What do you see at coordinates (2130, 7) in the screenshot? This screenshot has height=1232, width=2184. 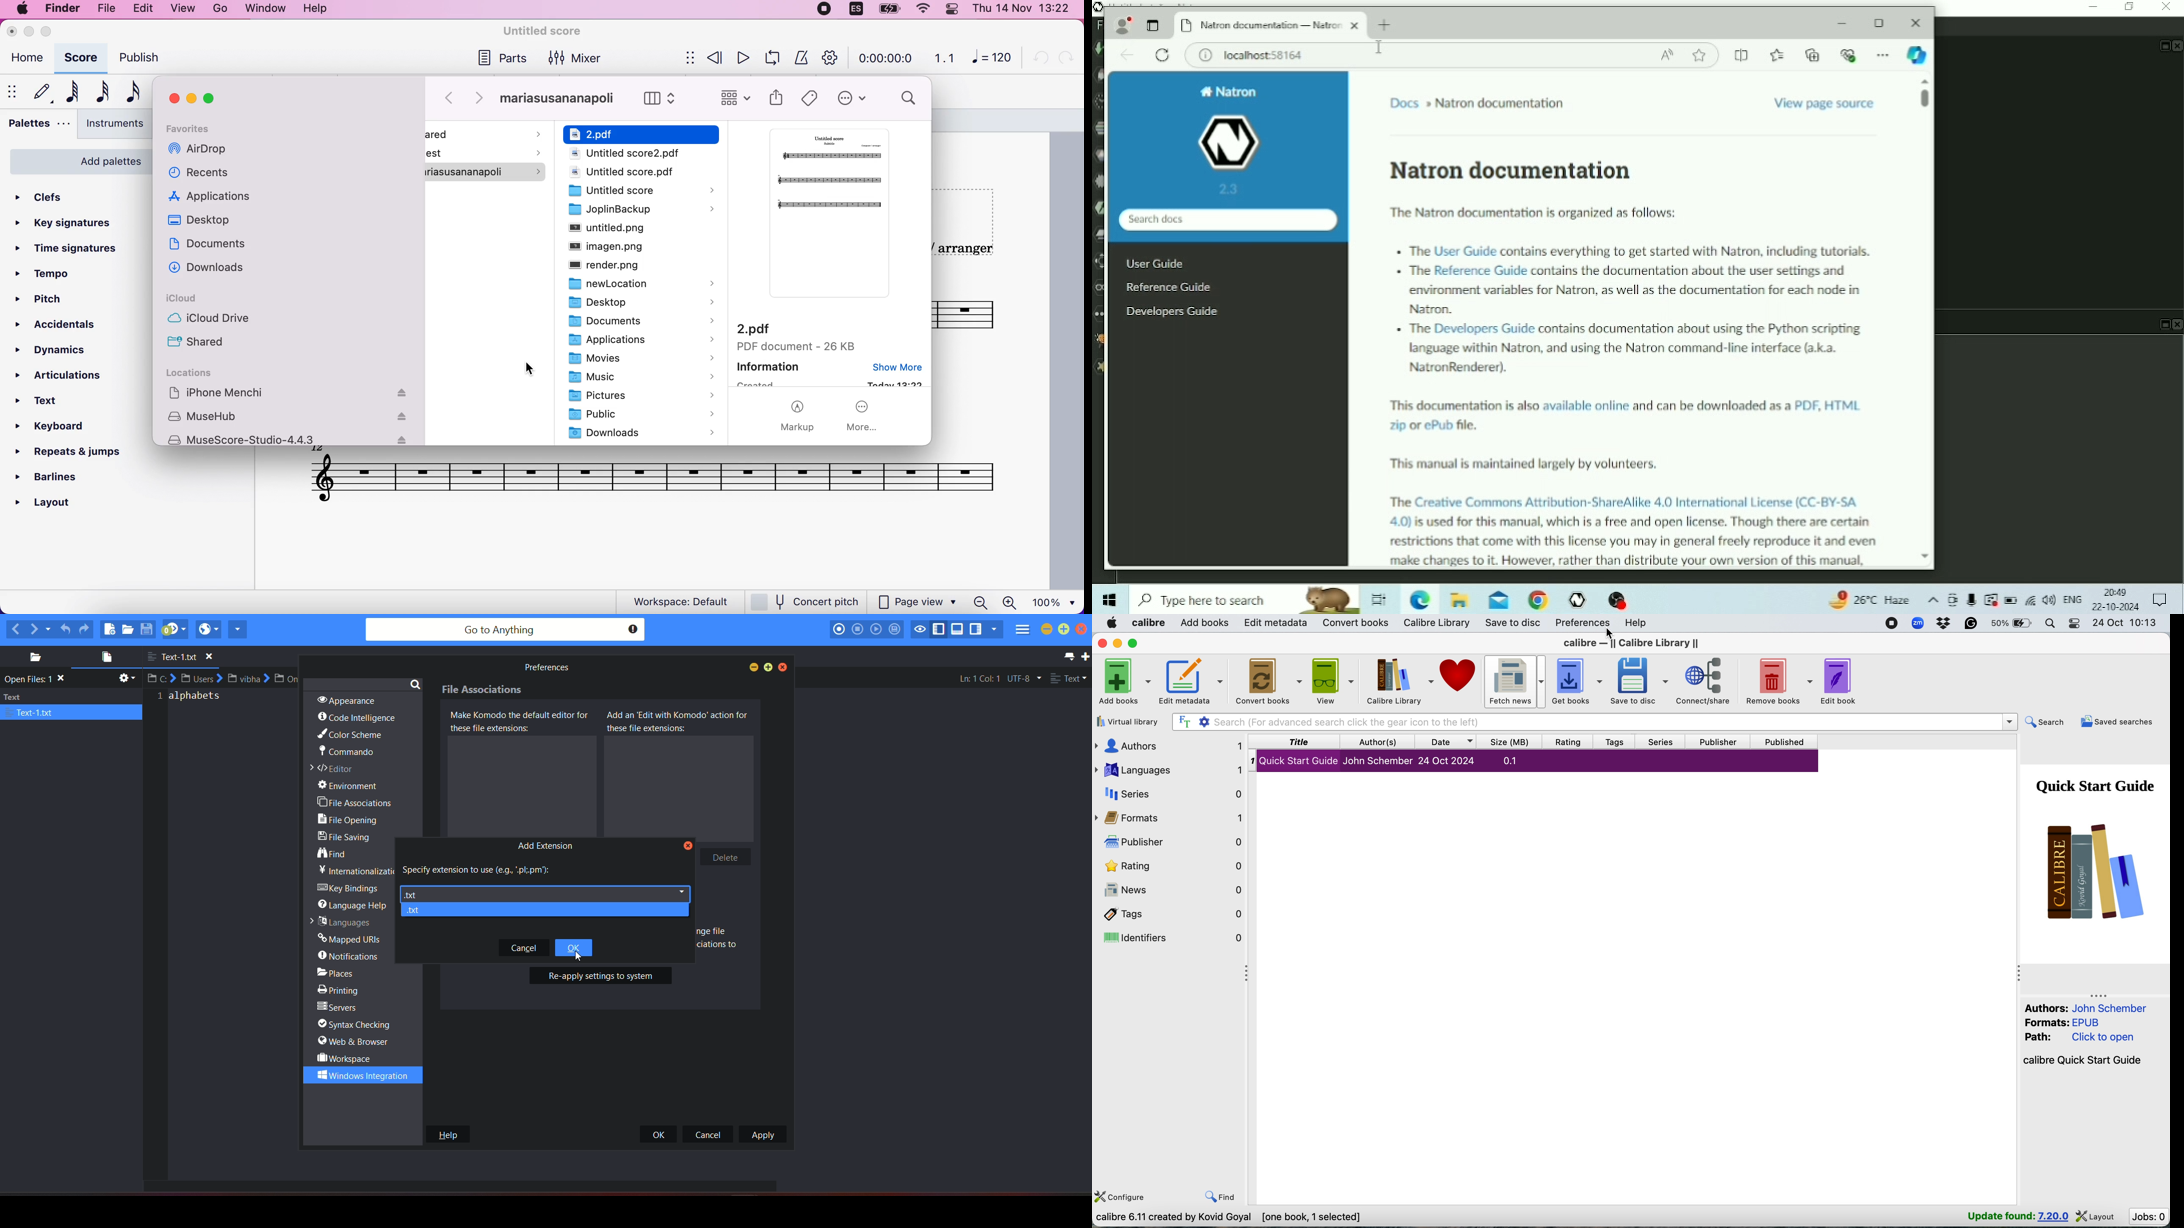 I see `Restore Down` at bounding box center [2130, 7].